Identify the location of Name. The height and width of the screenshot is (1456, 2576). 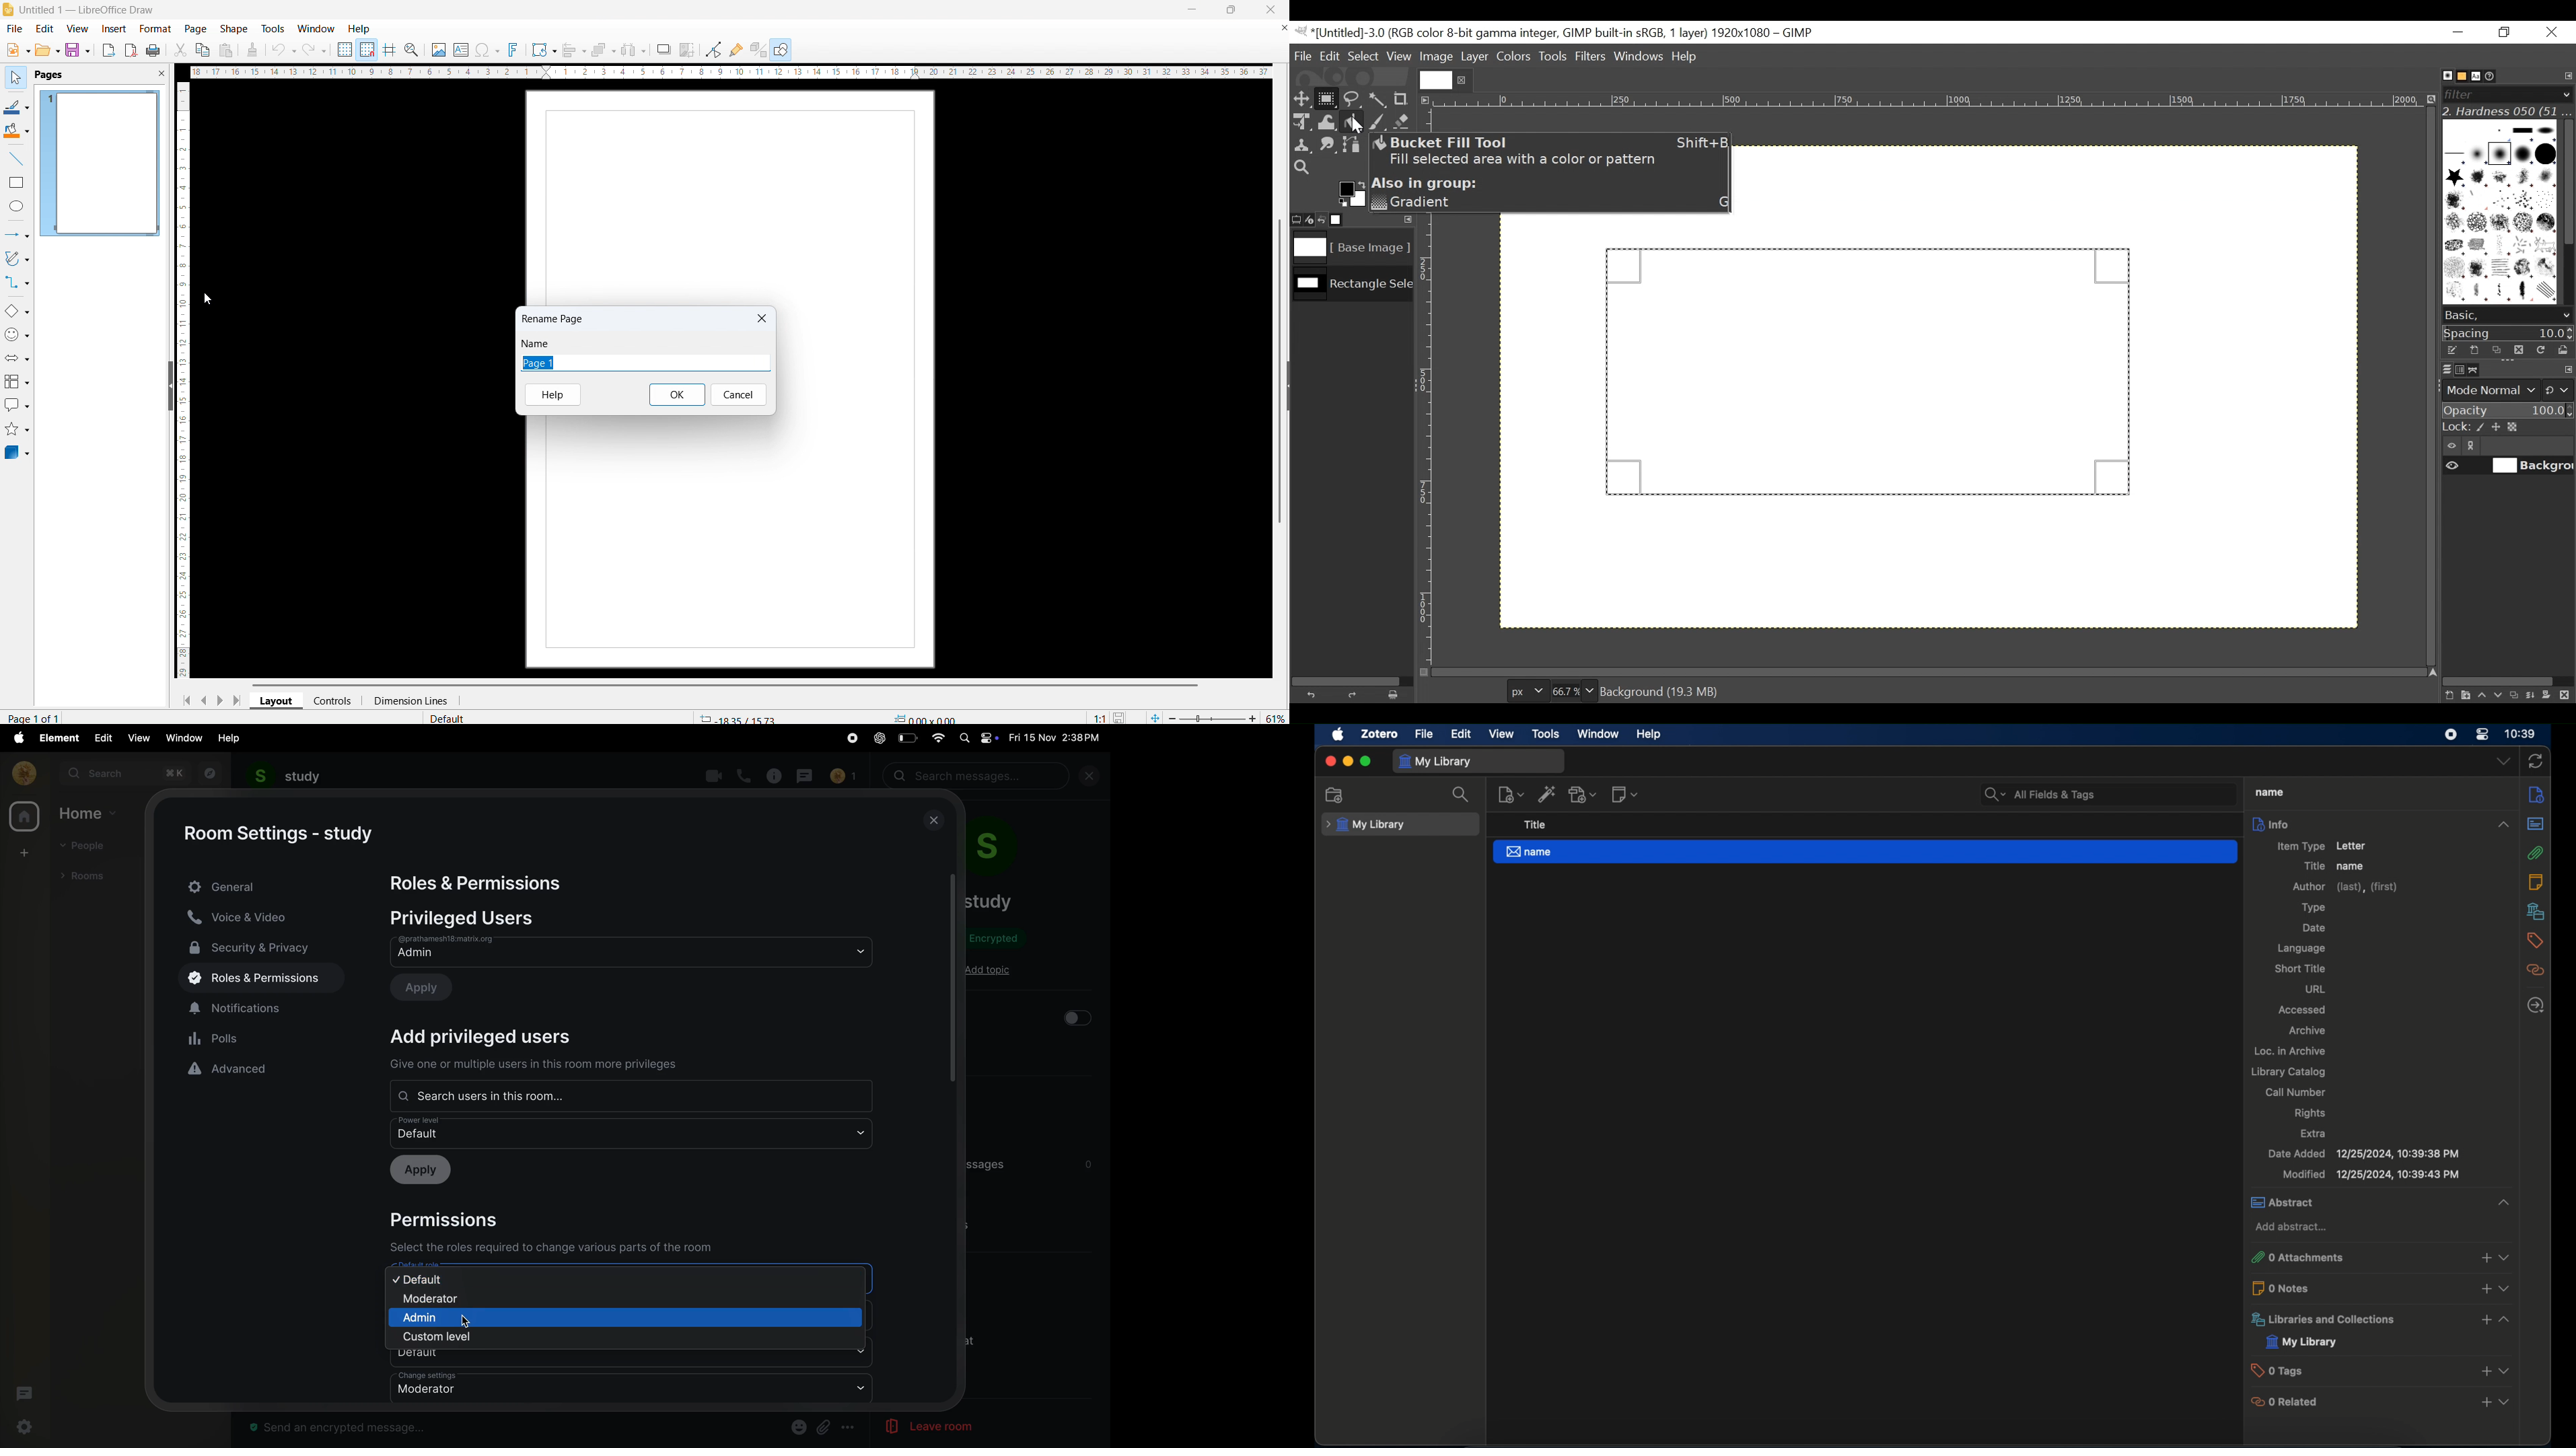
(537, 345).